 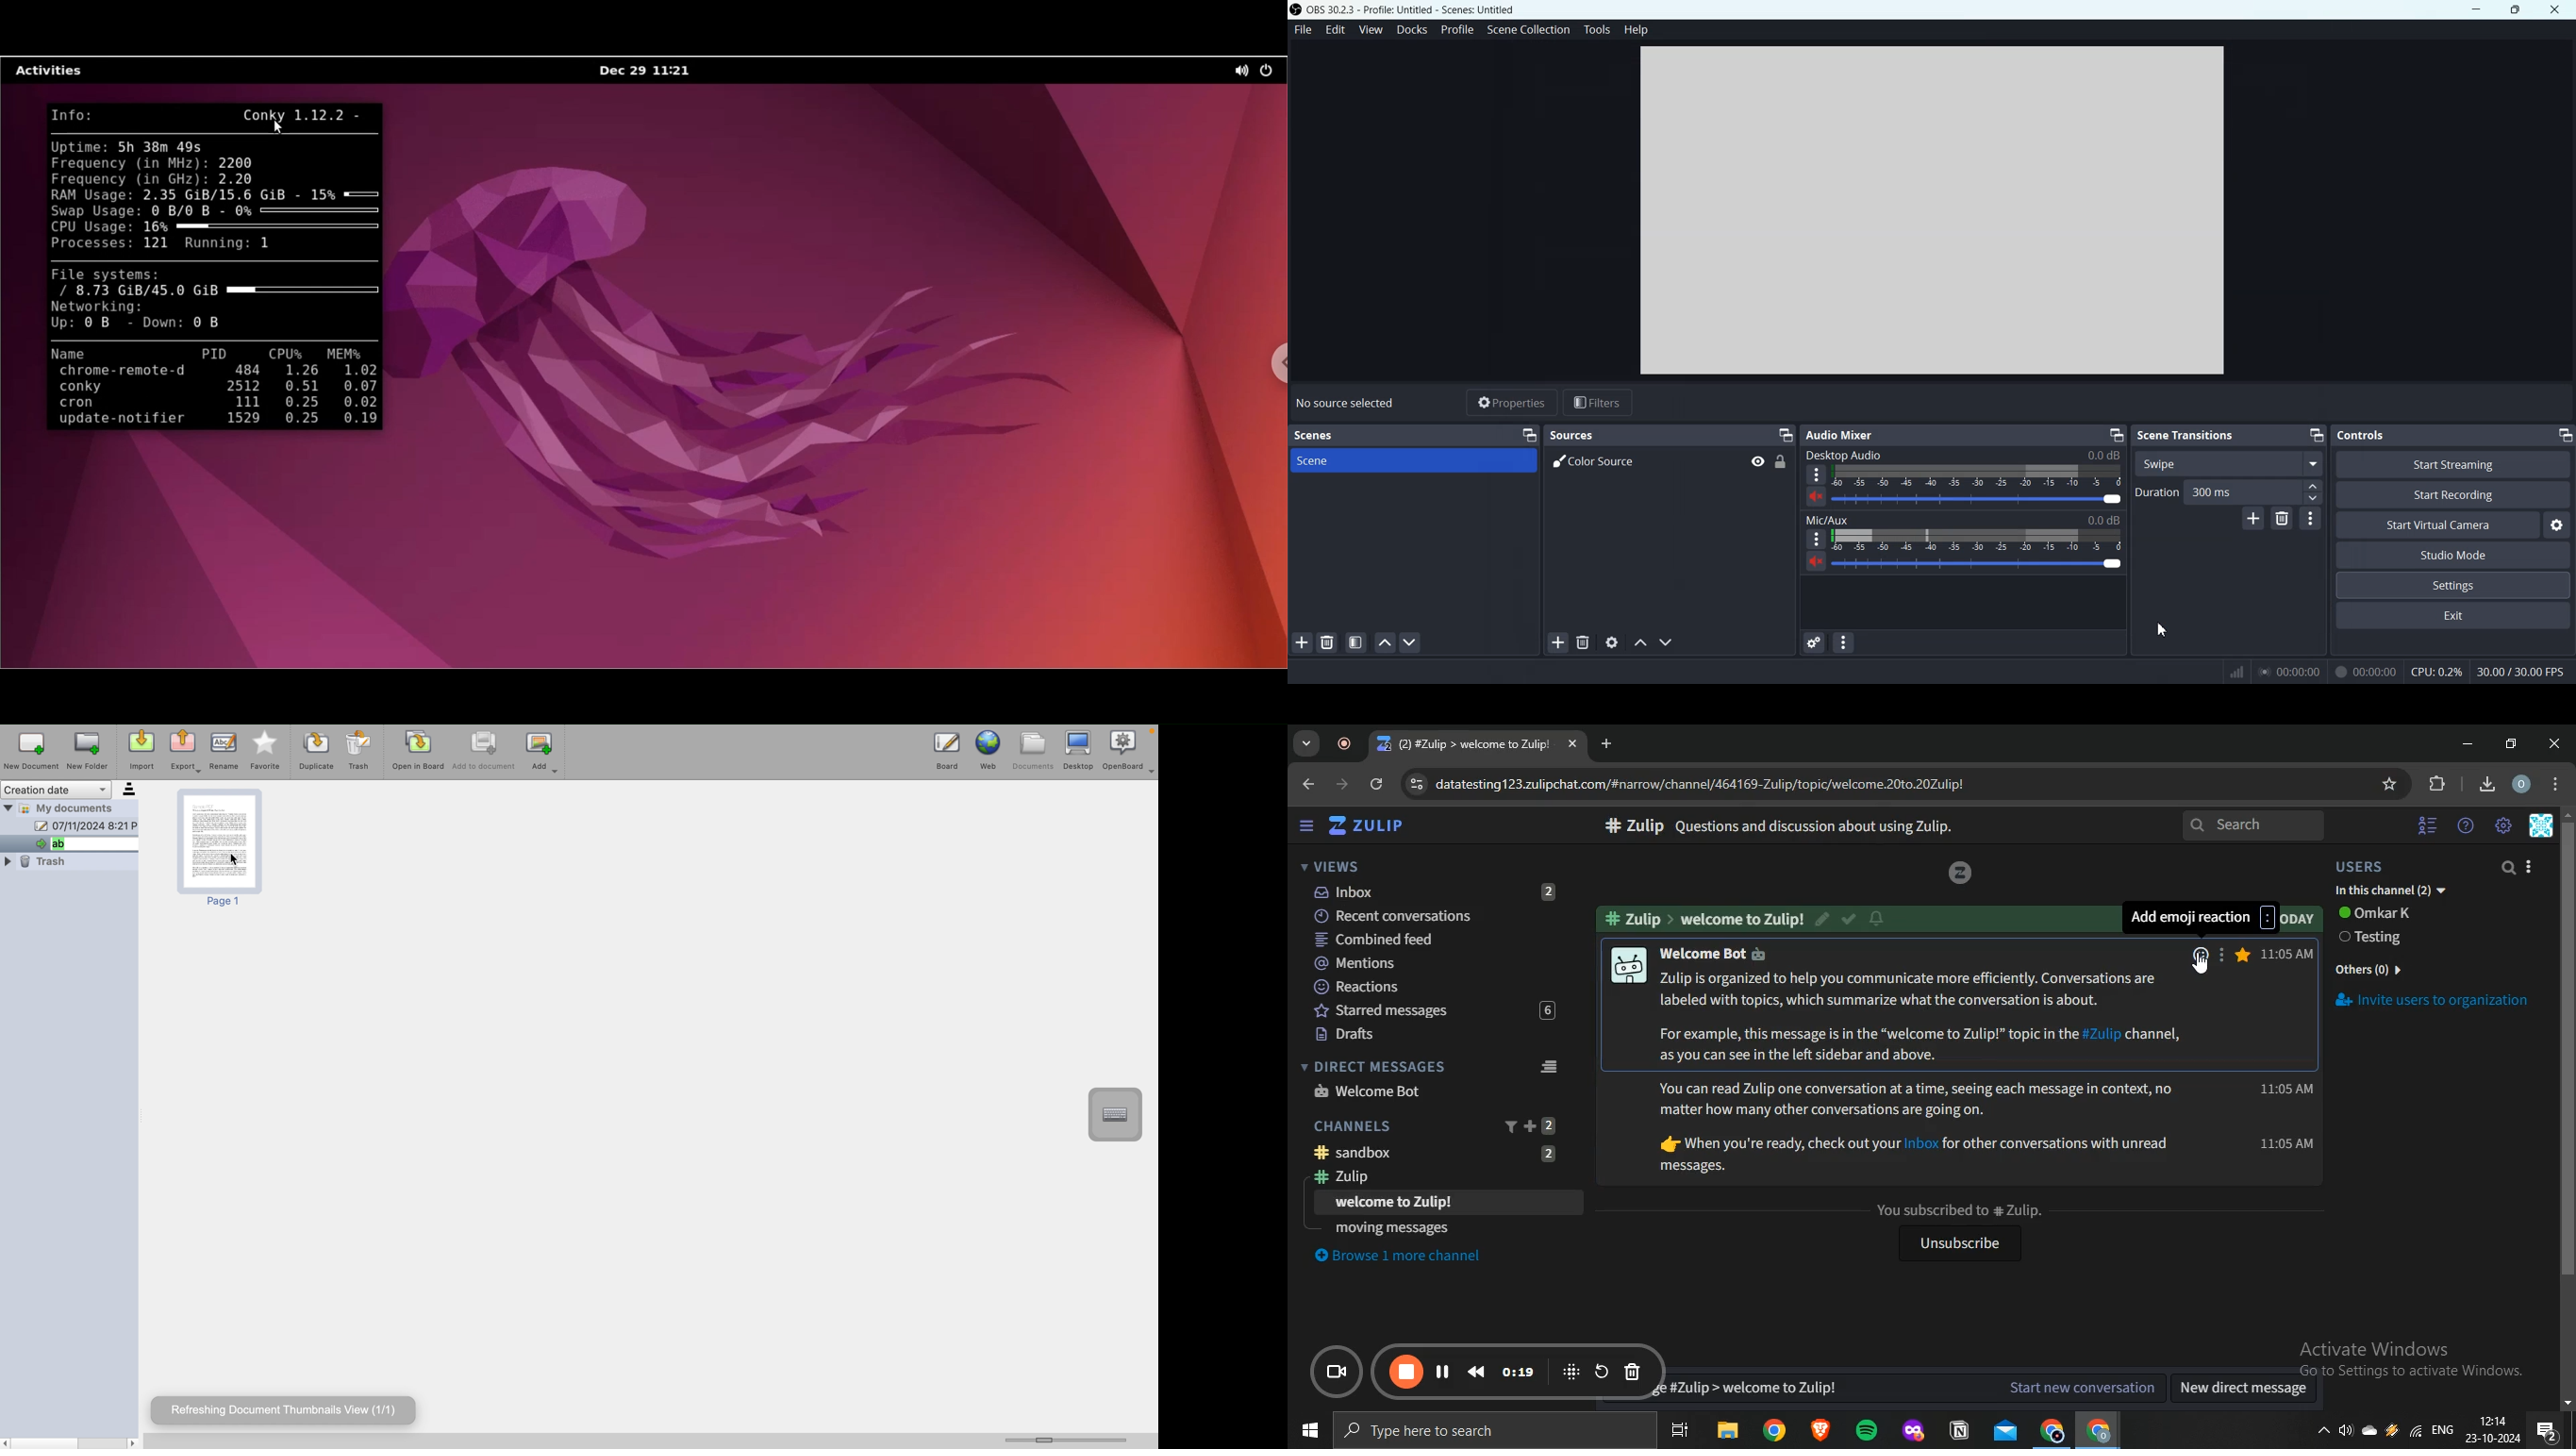 What do you see at coordinates (2228, 493) in the screenshot?
I see `Duration` at bounding box center [2228, 493].